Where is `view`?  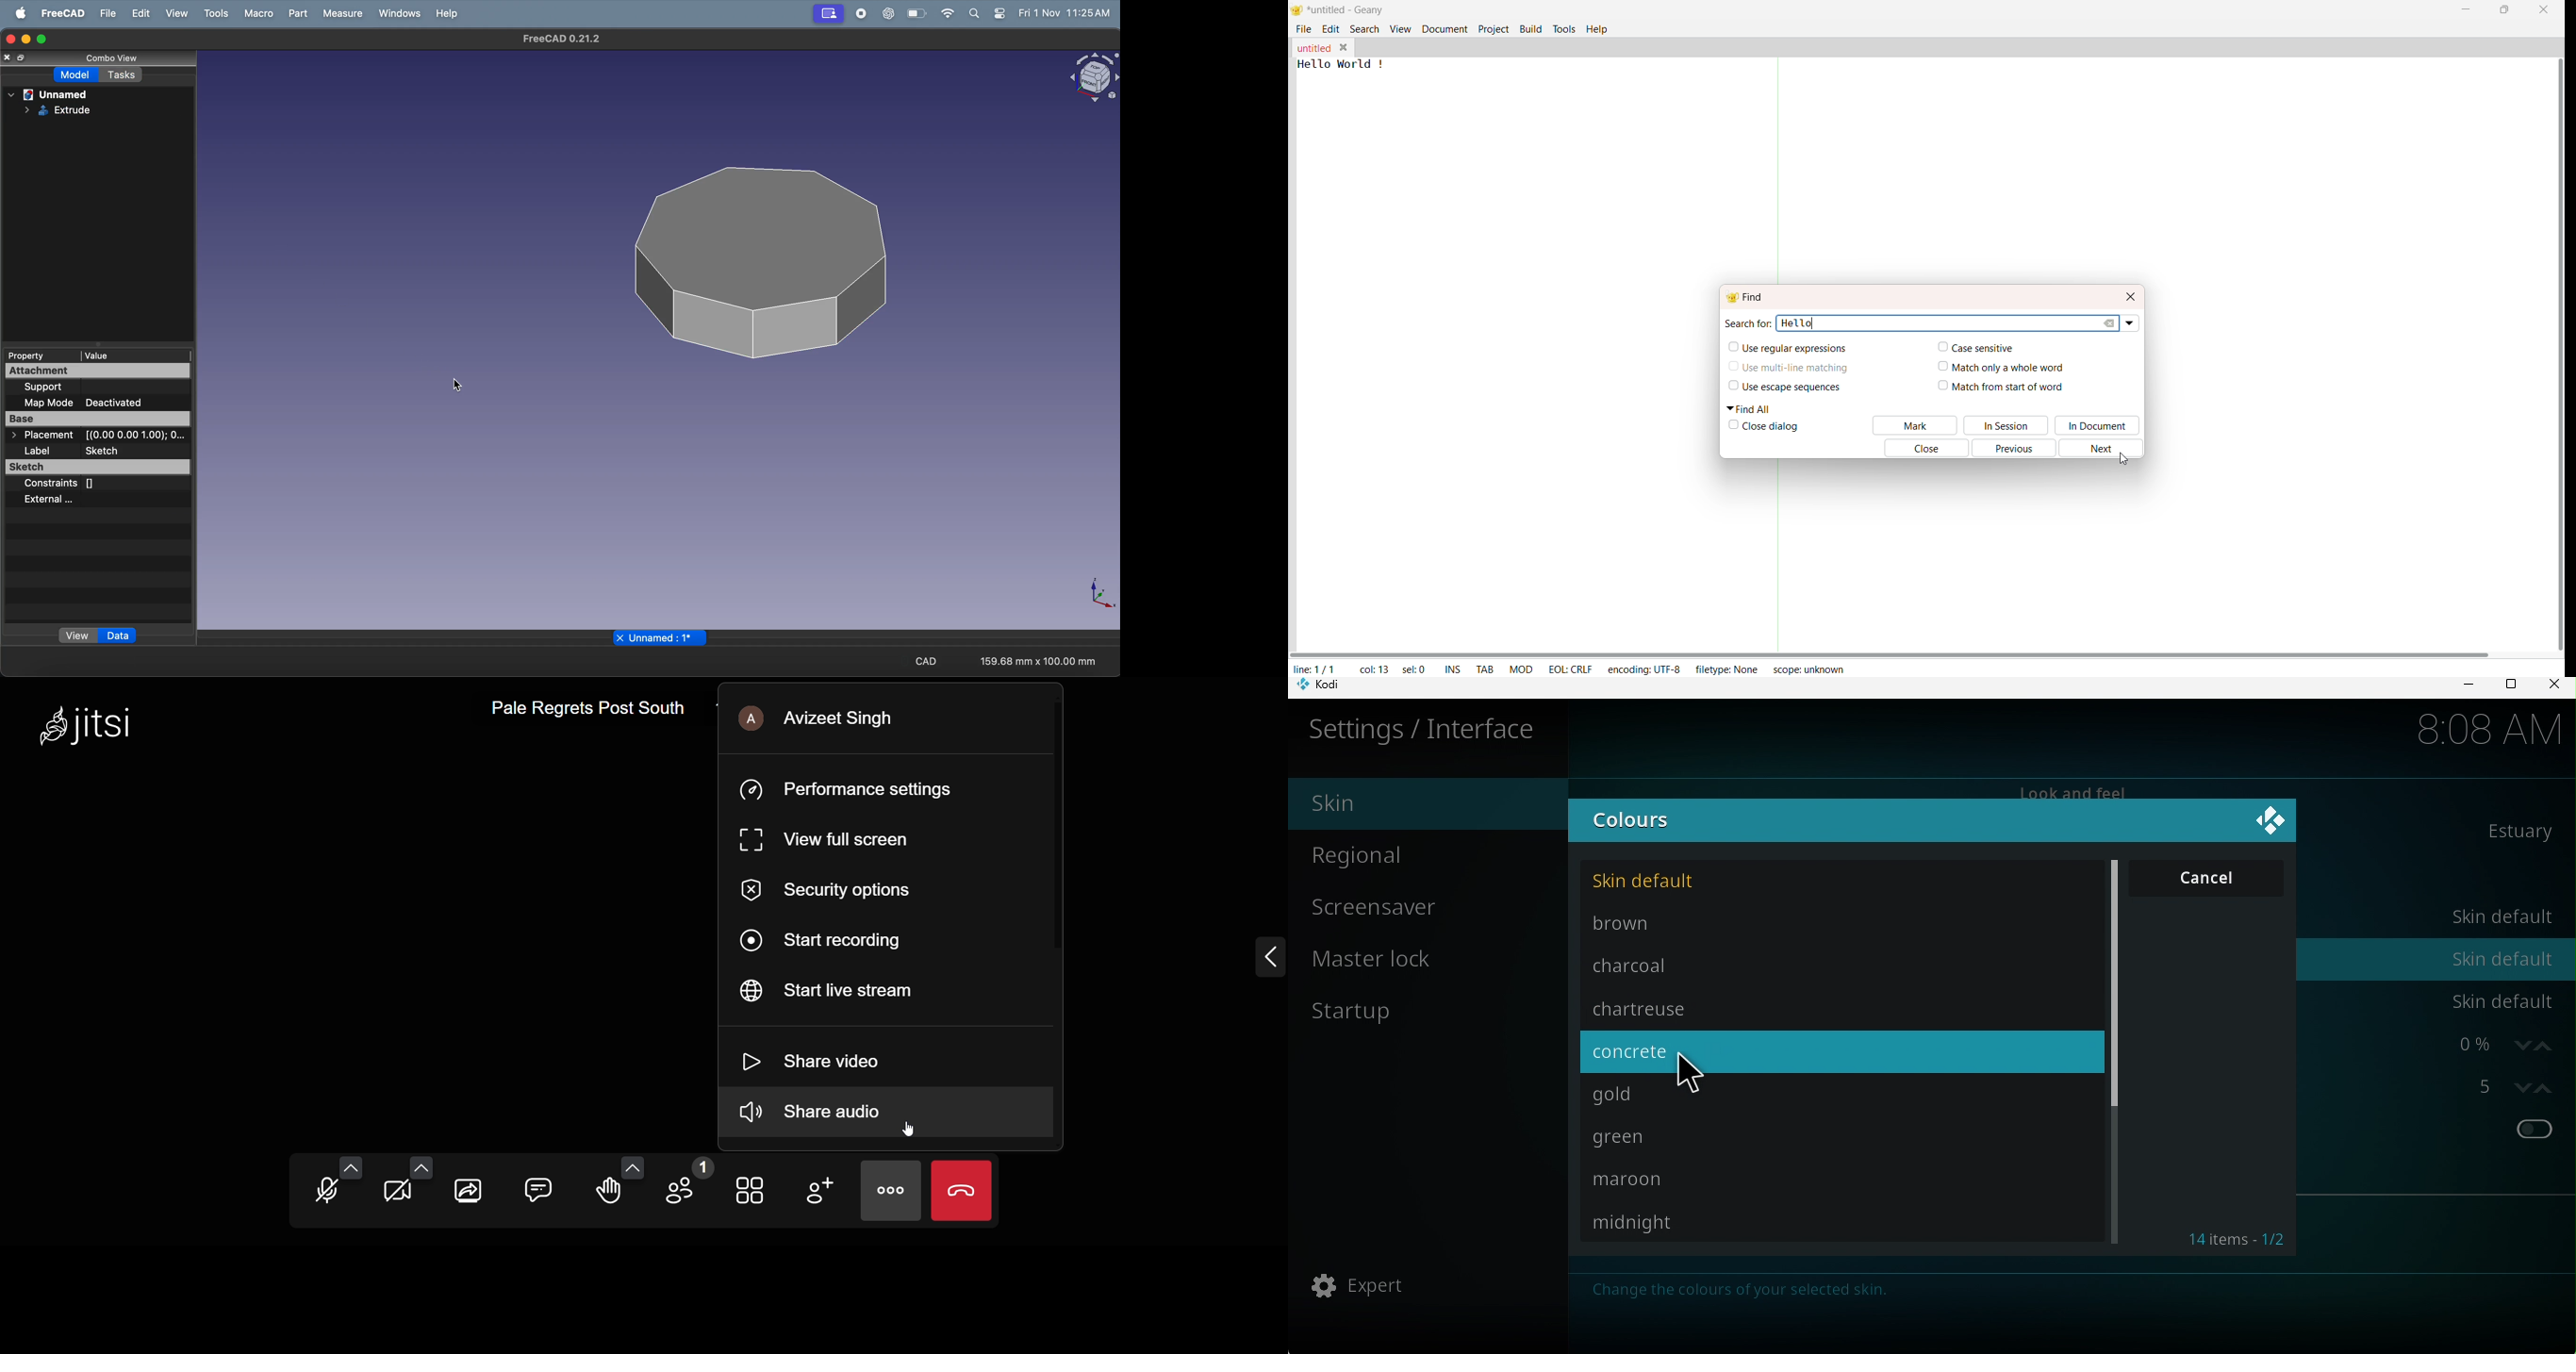 view is located at coordinates (175, 13).